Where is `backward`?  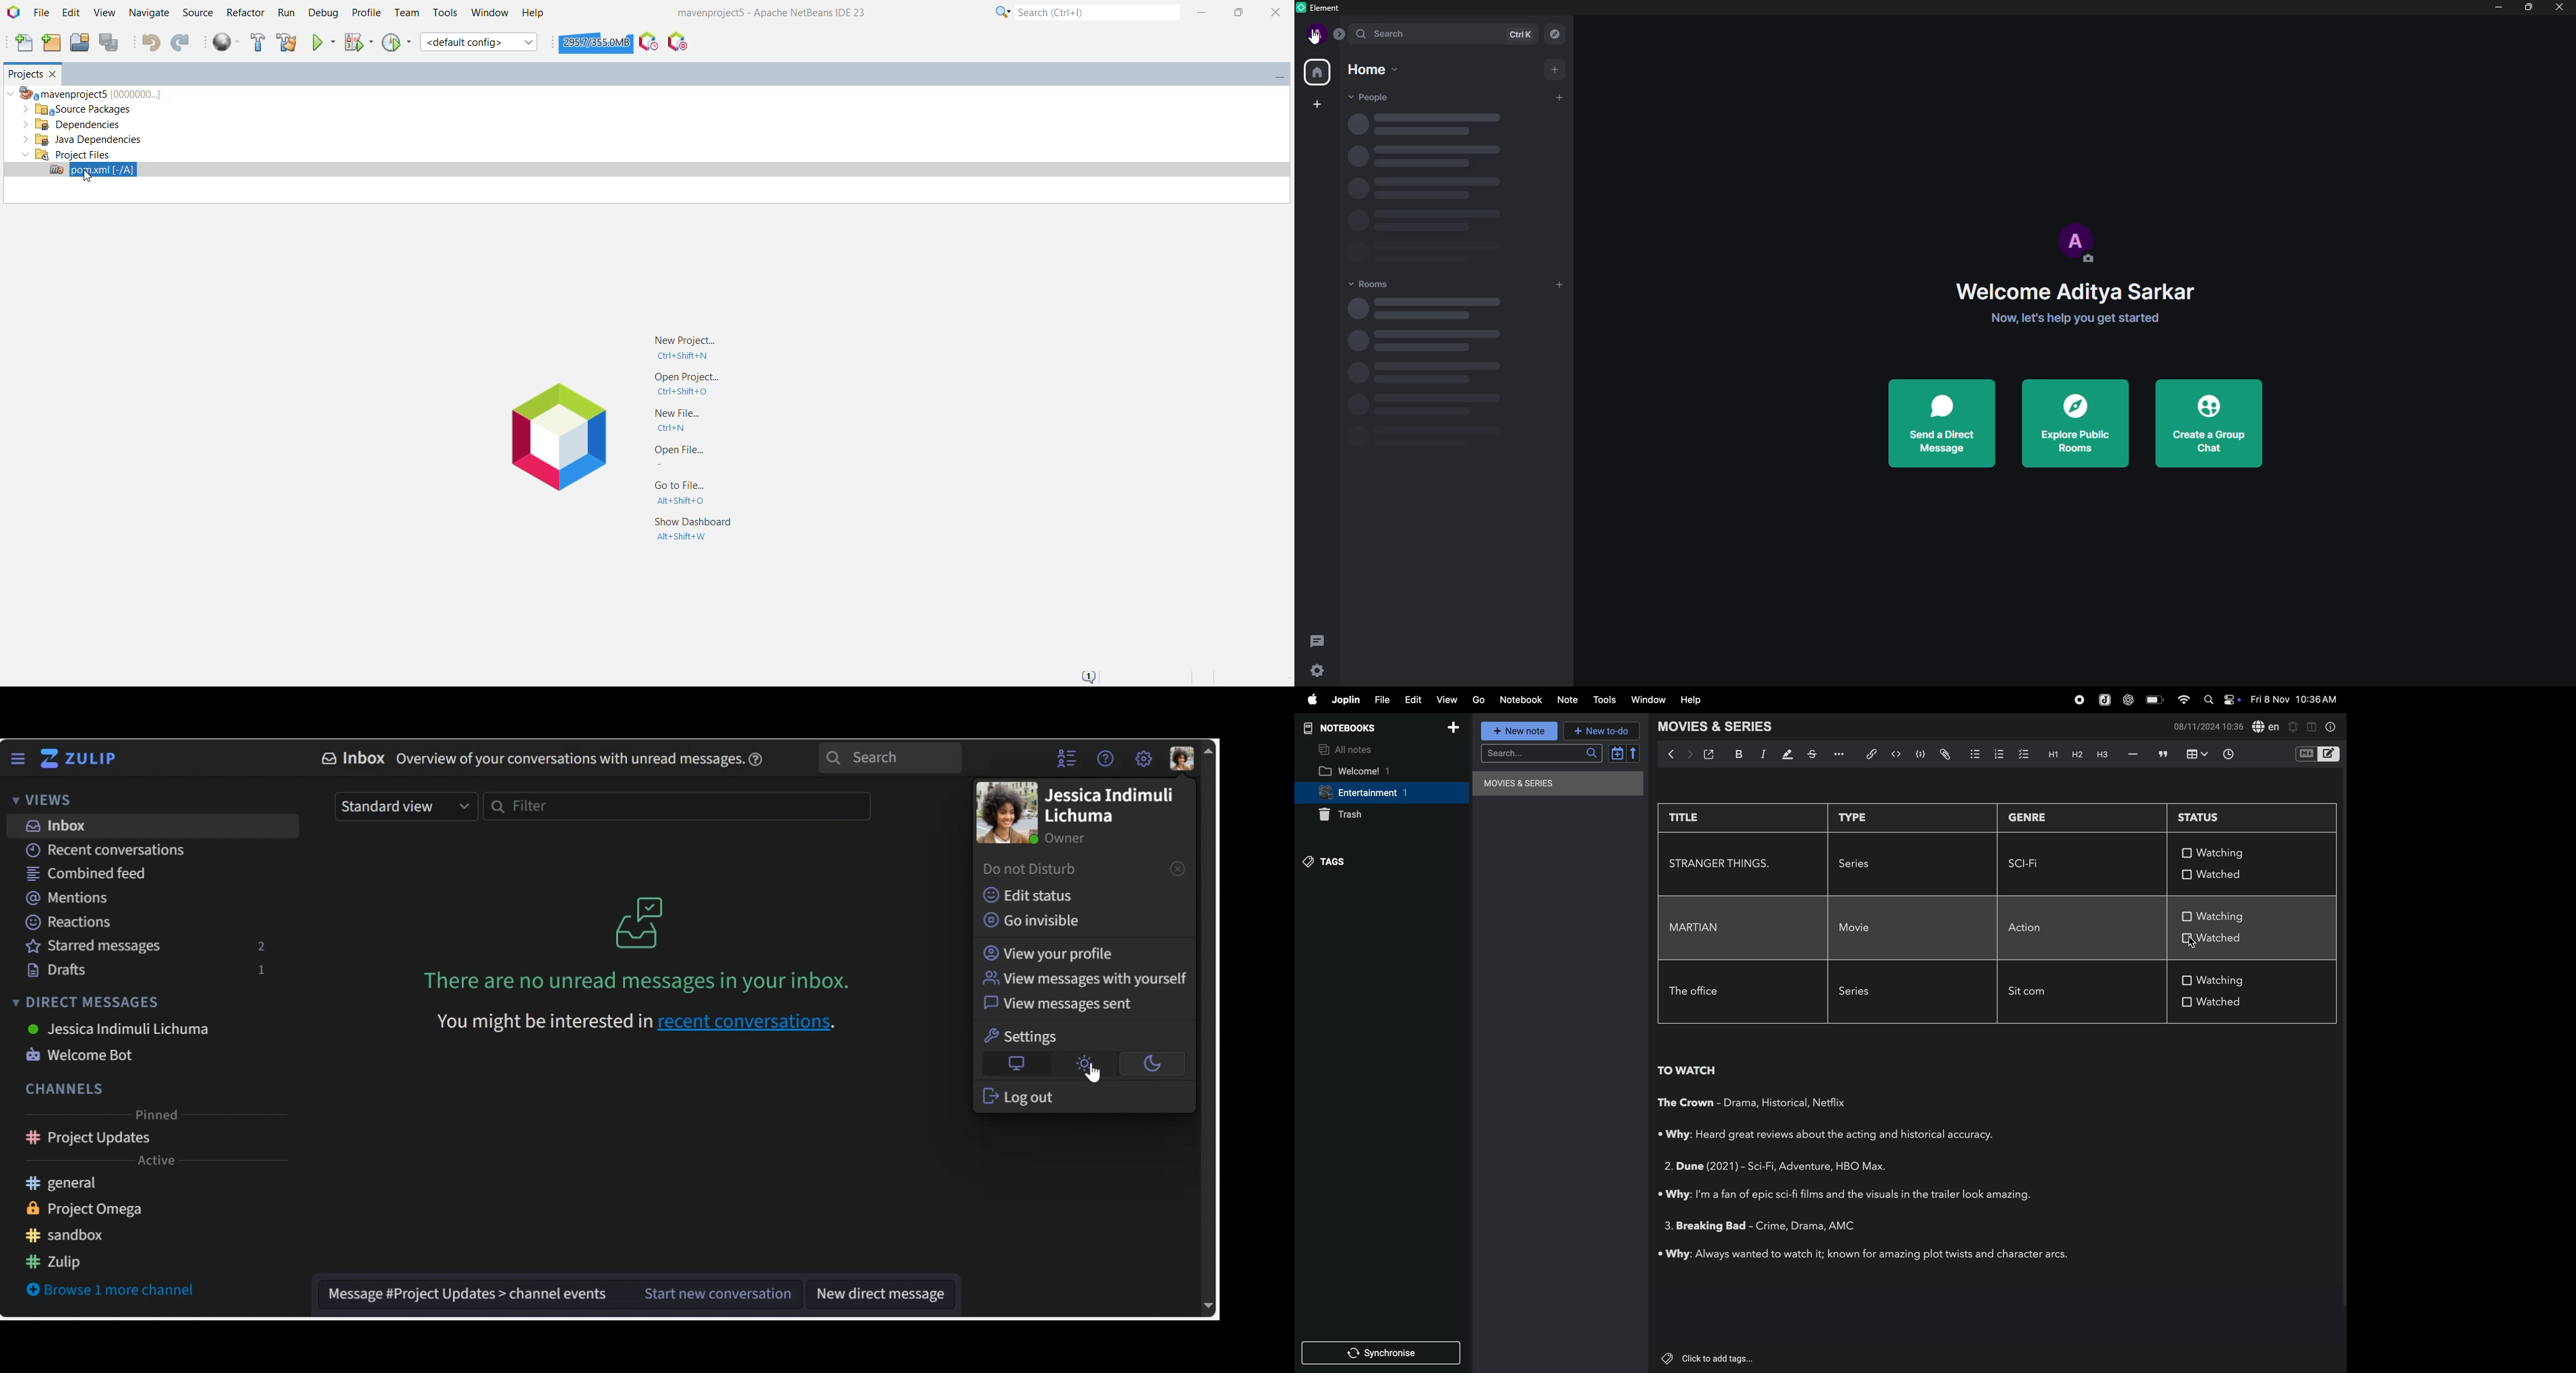
backward is located at coordinates (1670, 757).